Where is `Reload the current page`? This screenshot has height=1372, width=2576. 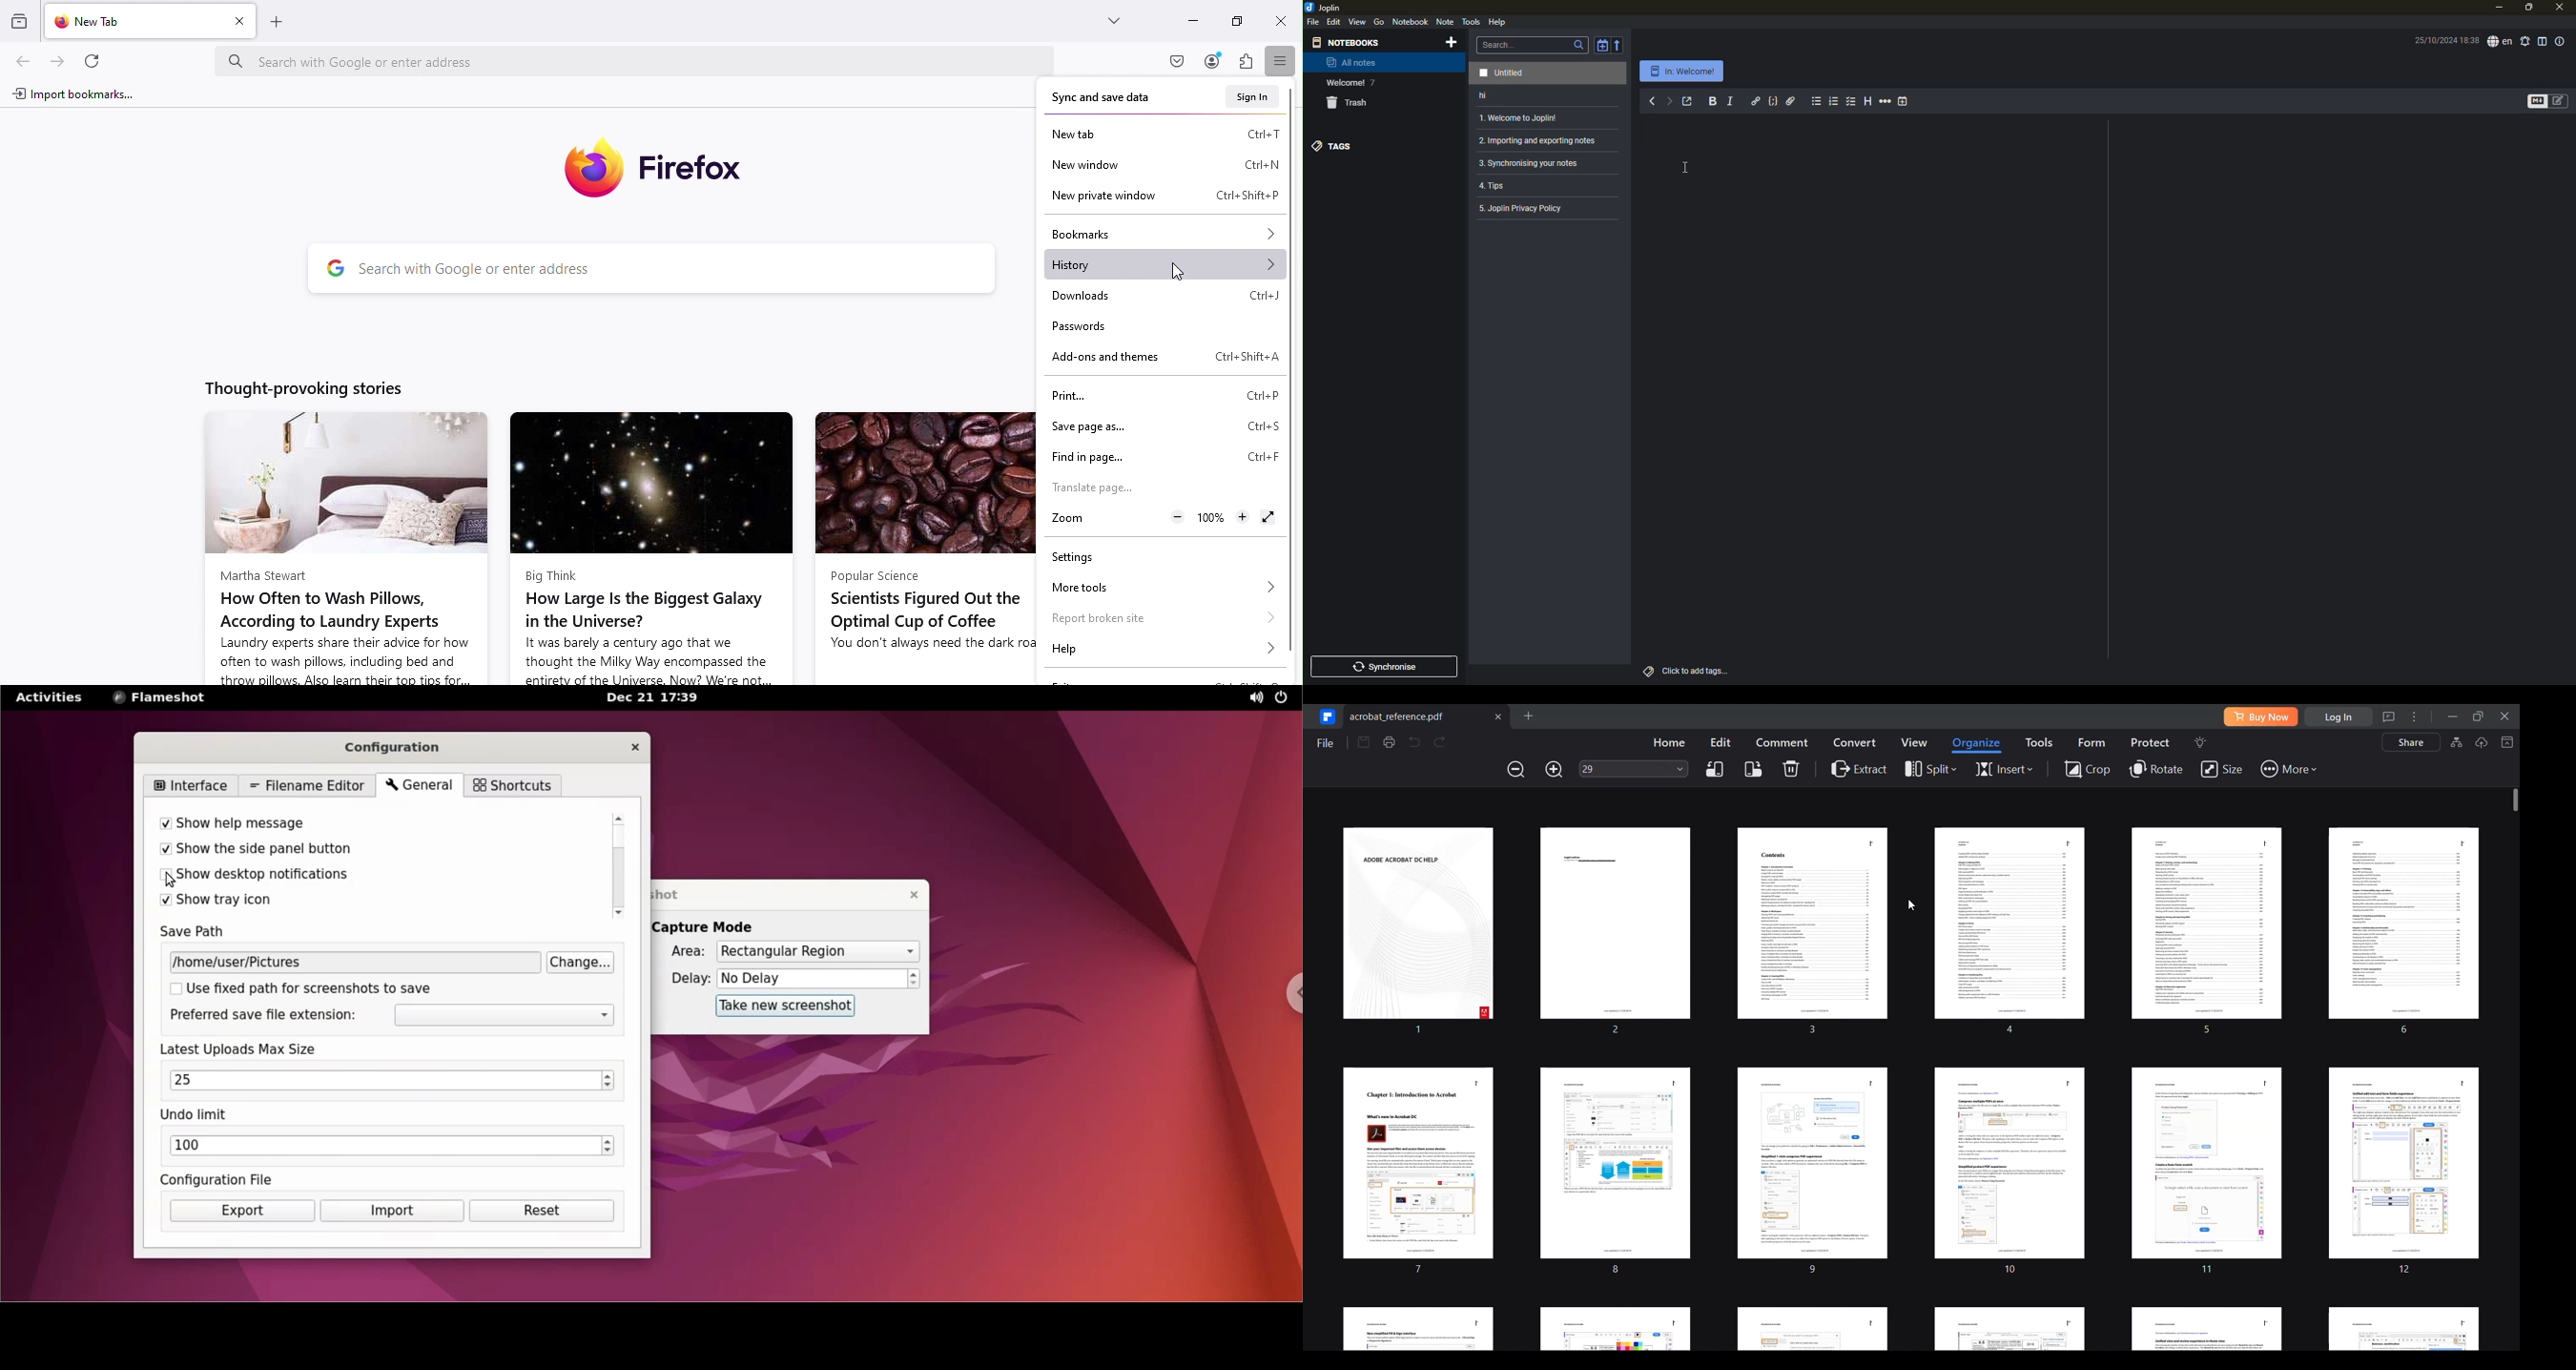 Reload the current page is located at coordinates (96, 62).